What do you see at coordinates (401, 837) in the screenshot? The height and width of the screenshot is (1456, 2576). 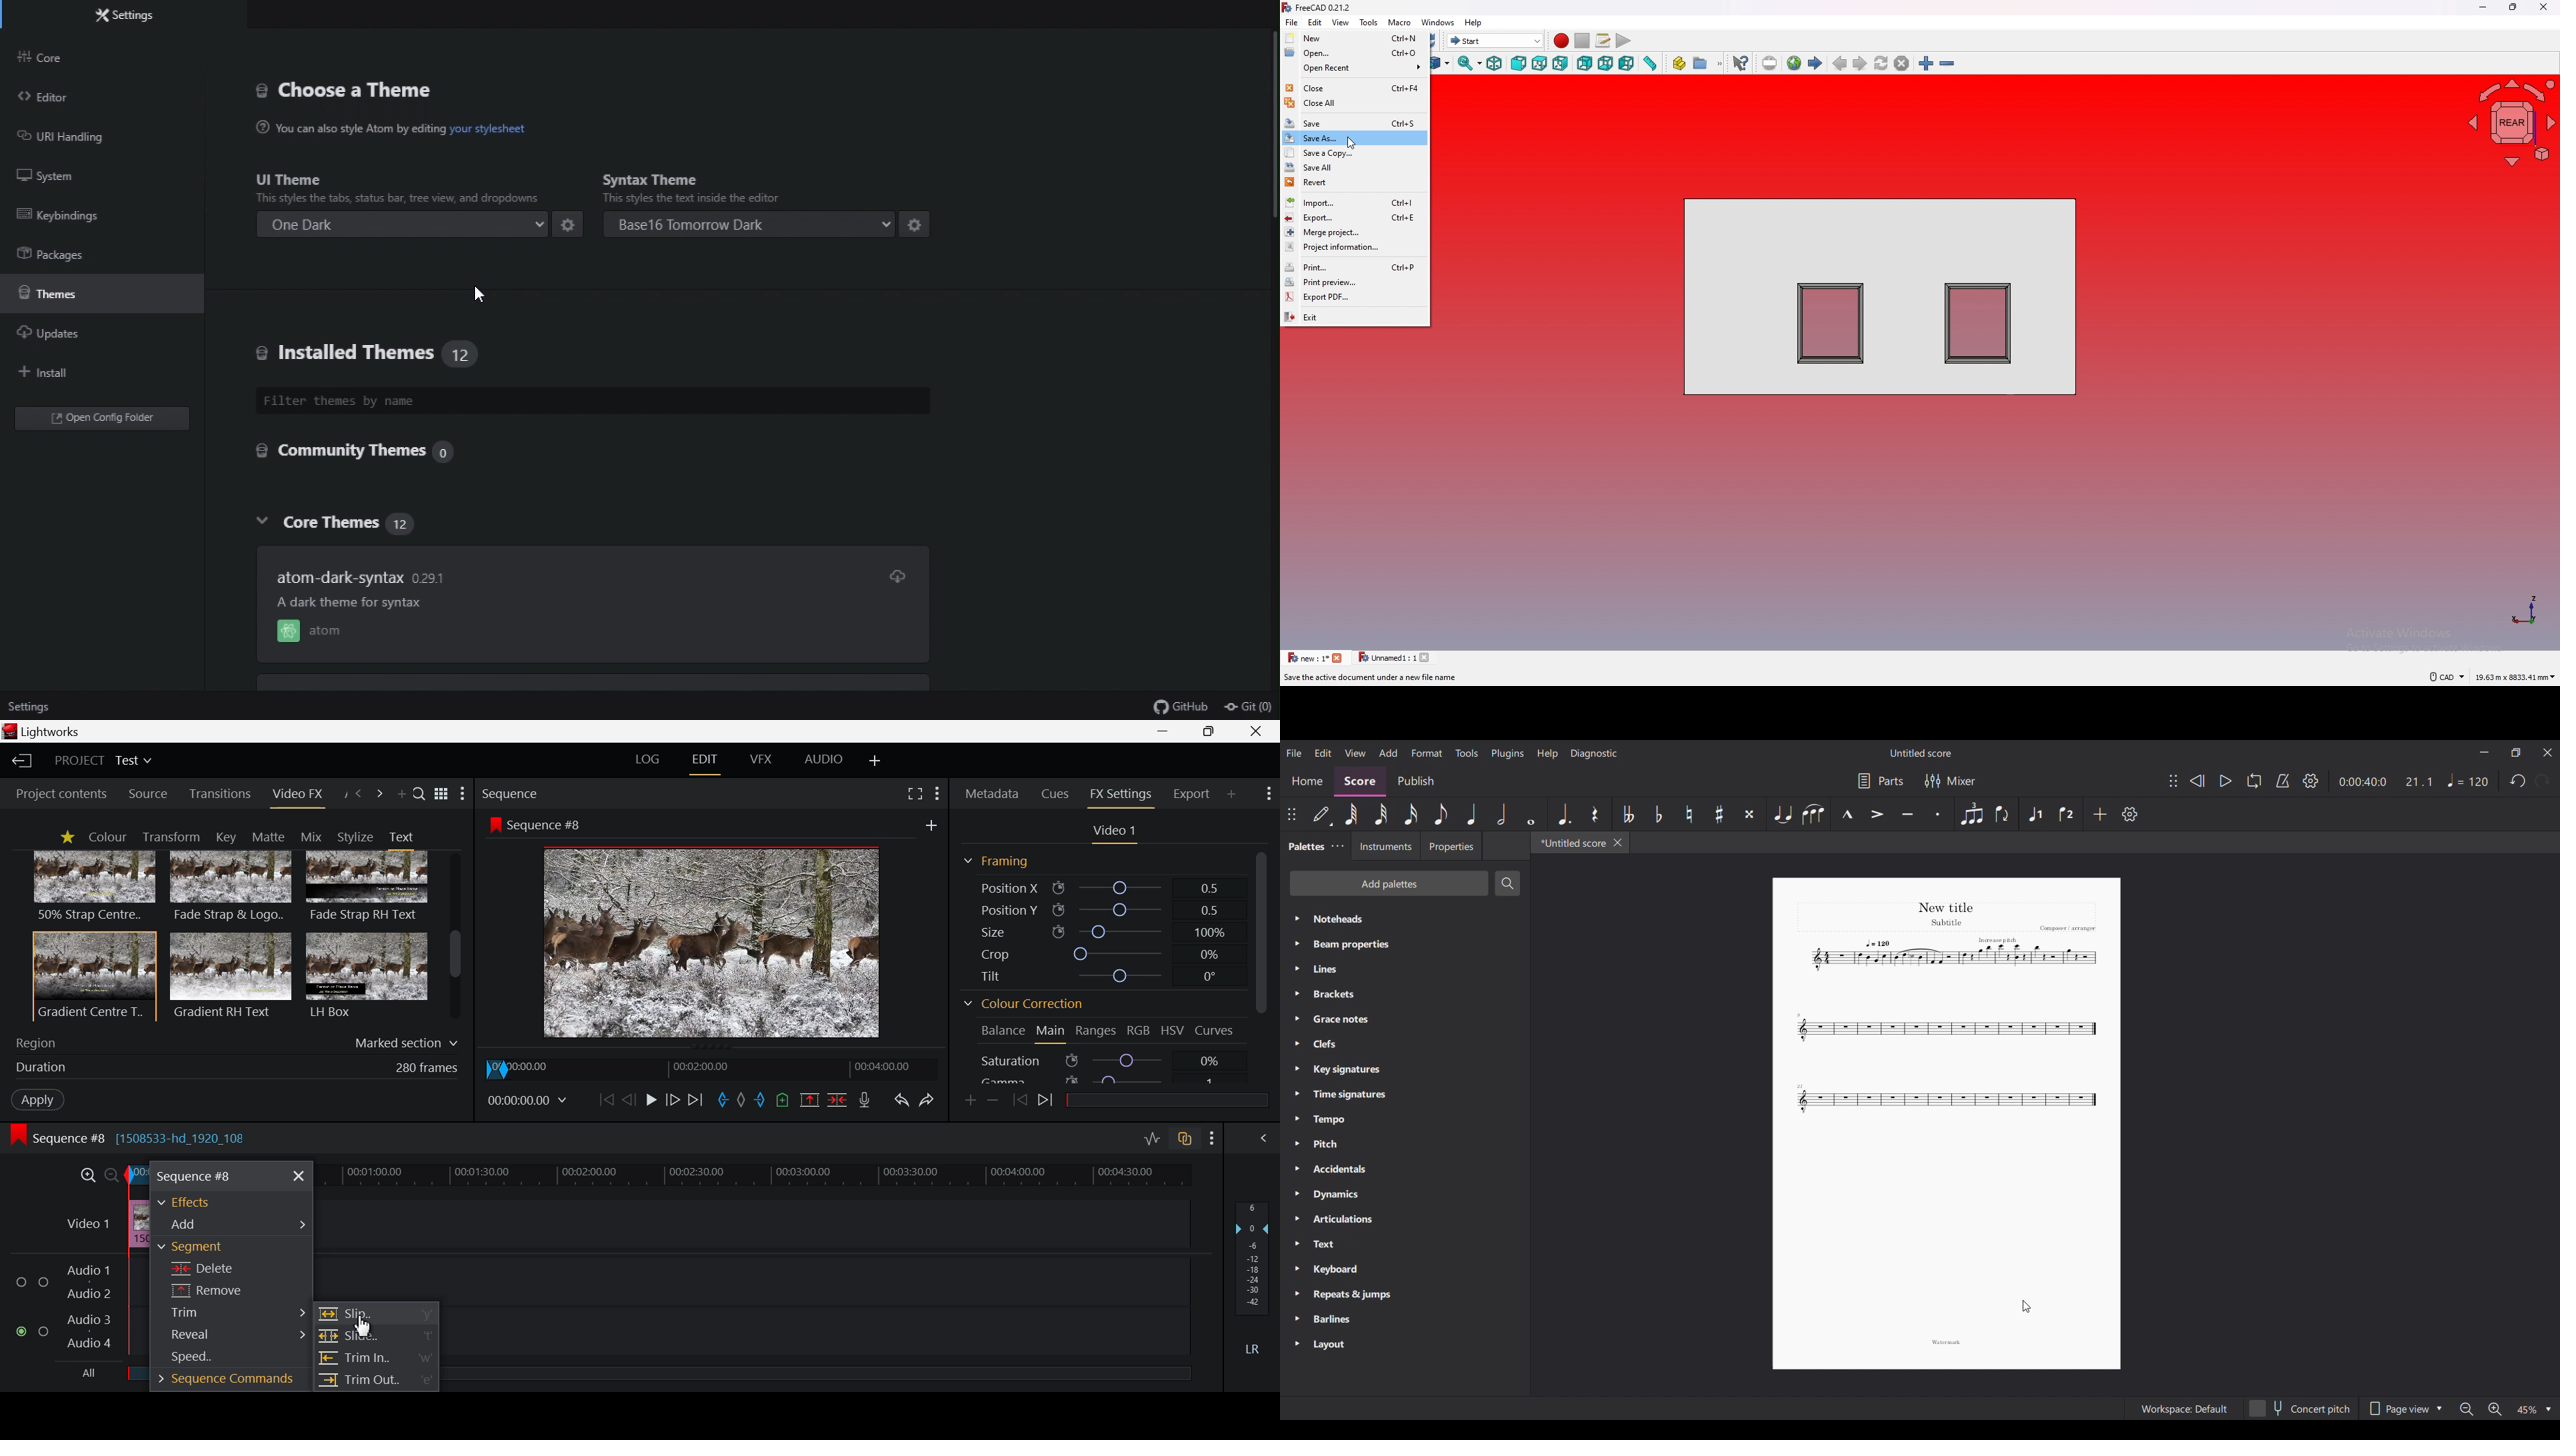 I see `Text` at bounding box center [401, 837].